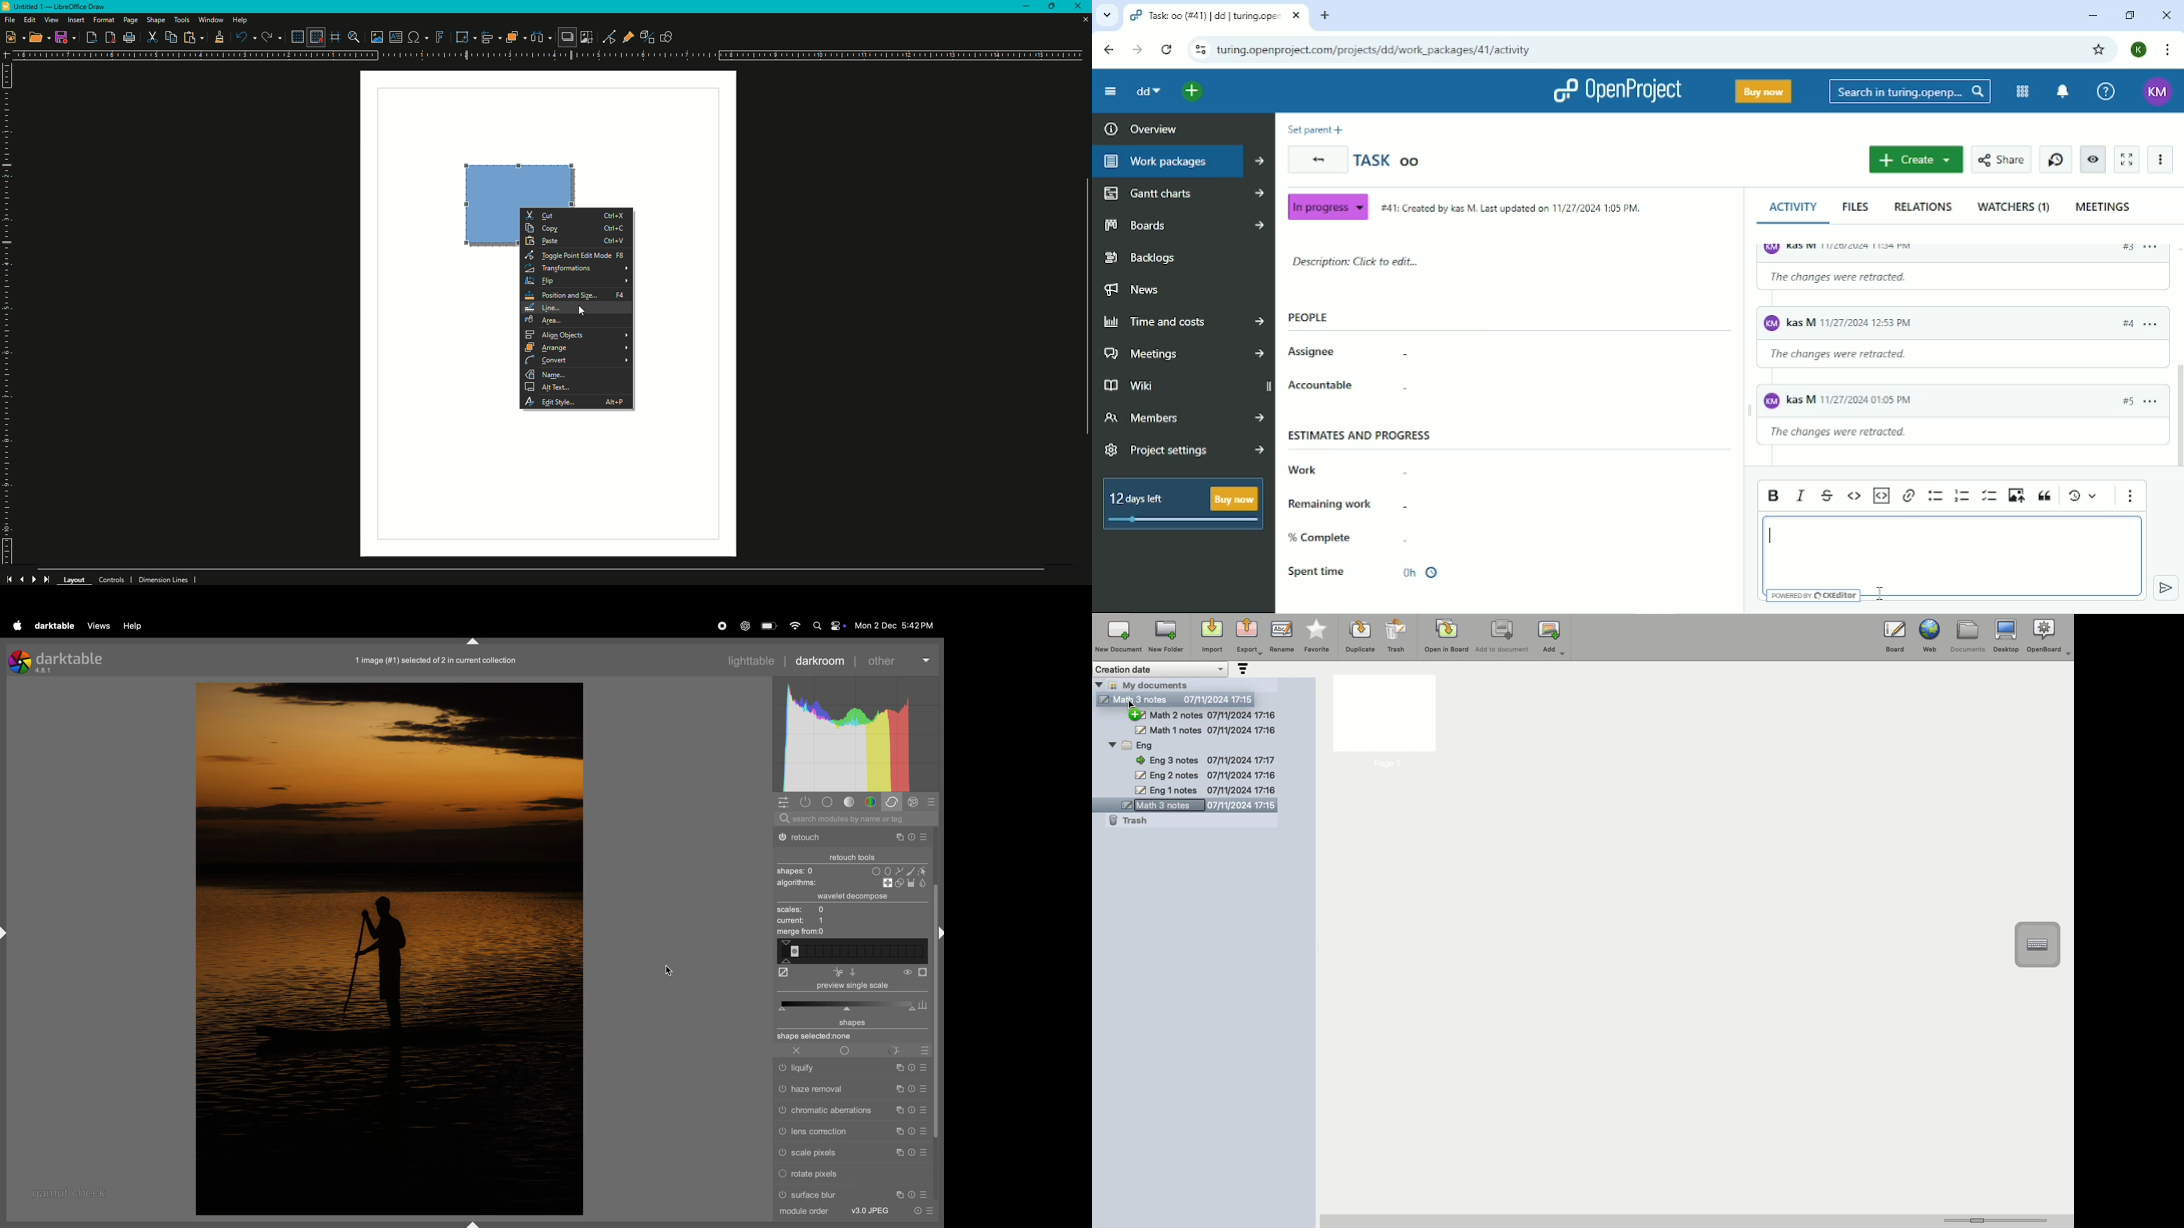 The height and width of the screenshot is (1232, 2184). What do you see at coordinates (815, 910) in the screenshot?
I see `scales` at bounding box center [815, 910].